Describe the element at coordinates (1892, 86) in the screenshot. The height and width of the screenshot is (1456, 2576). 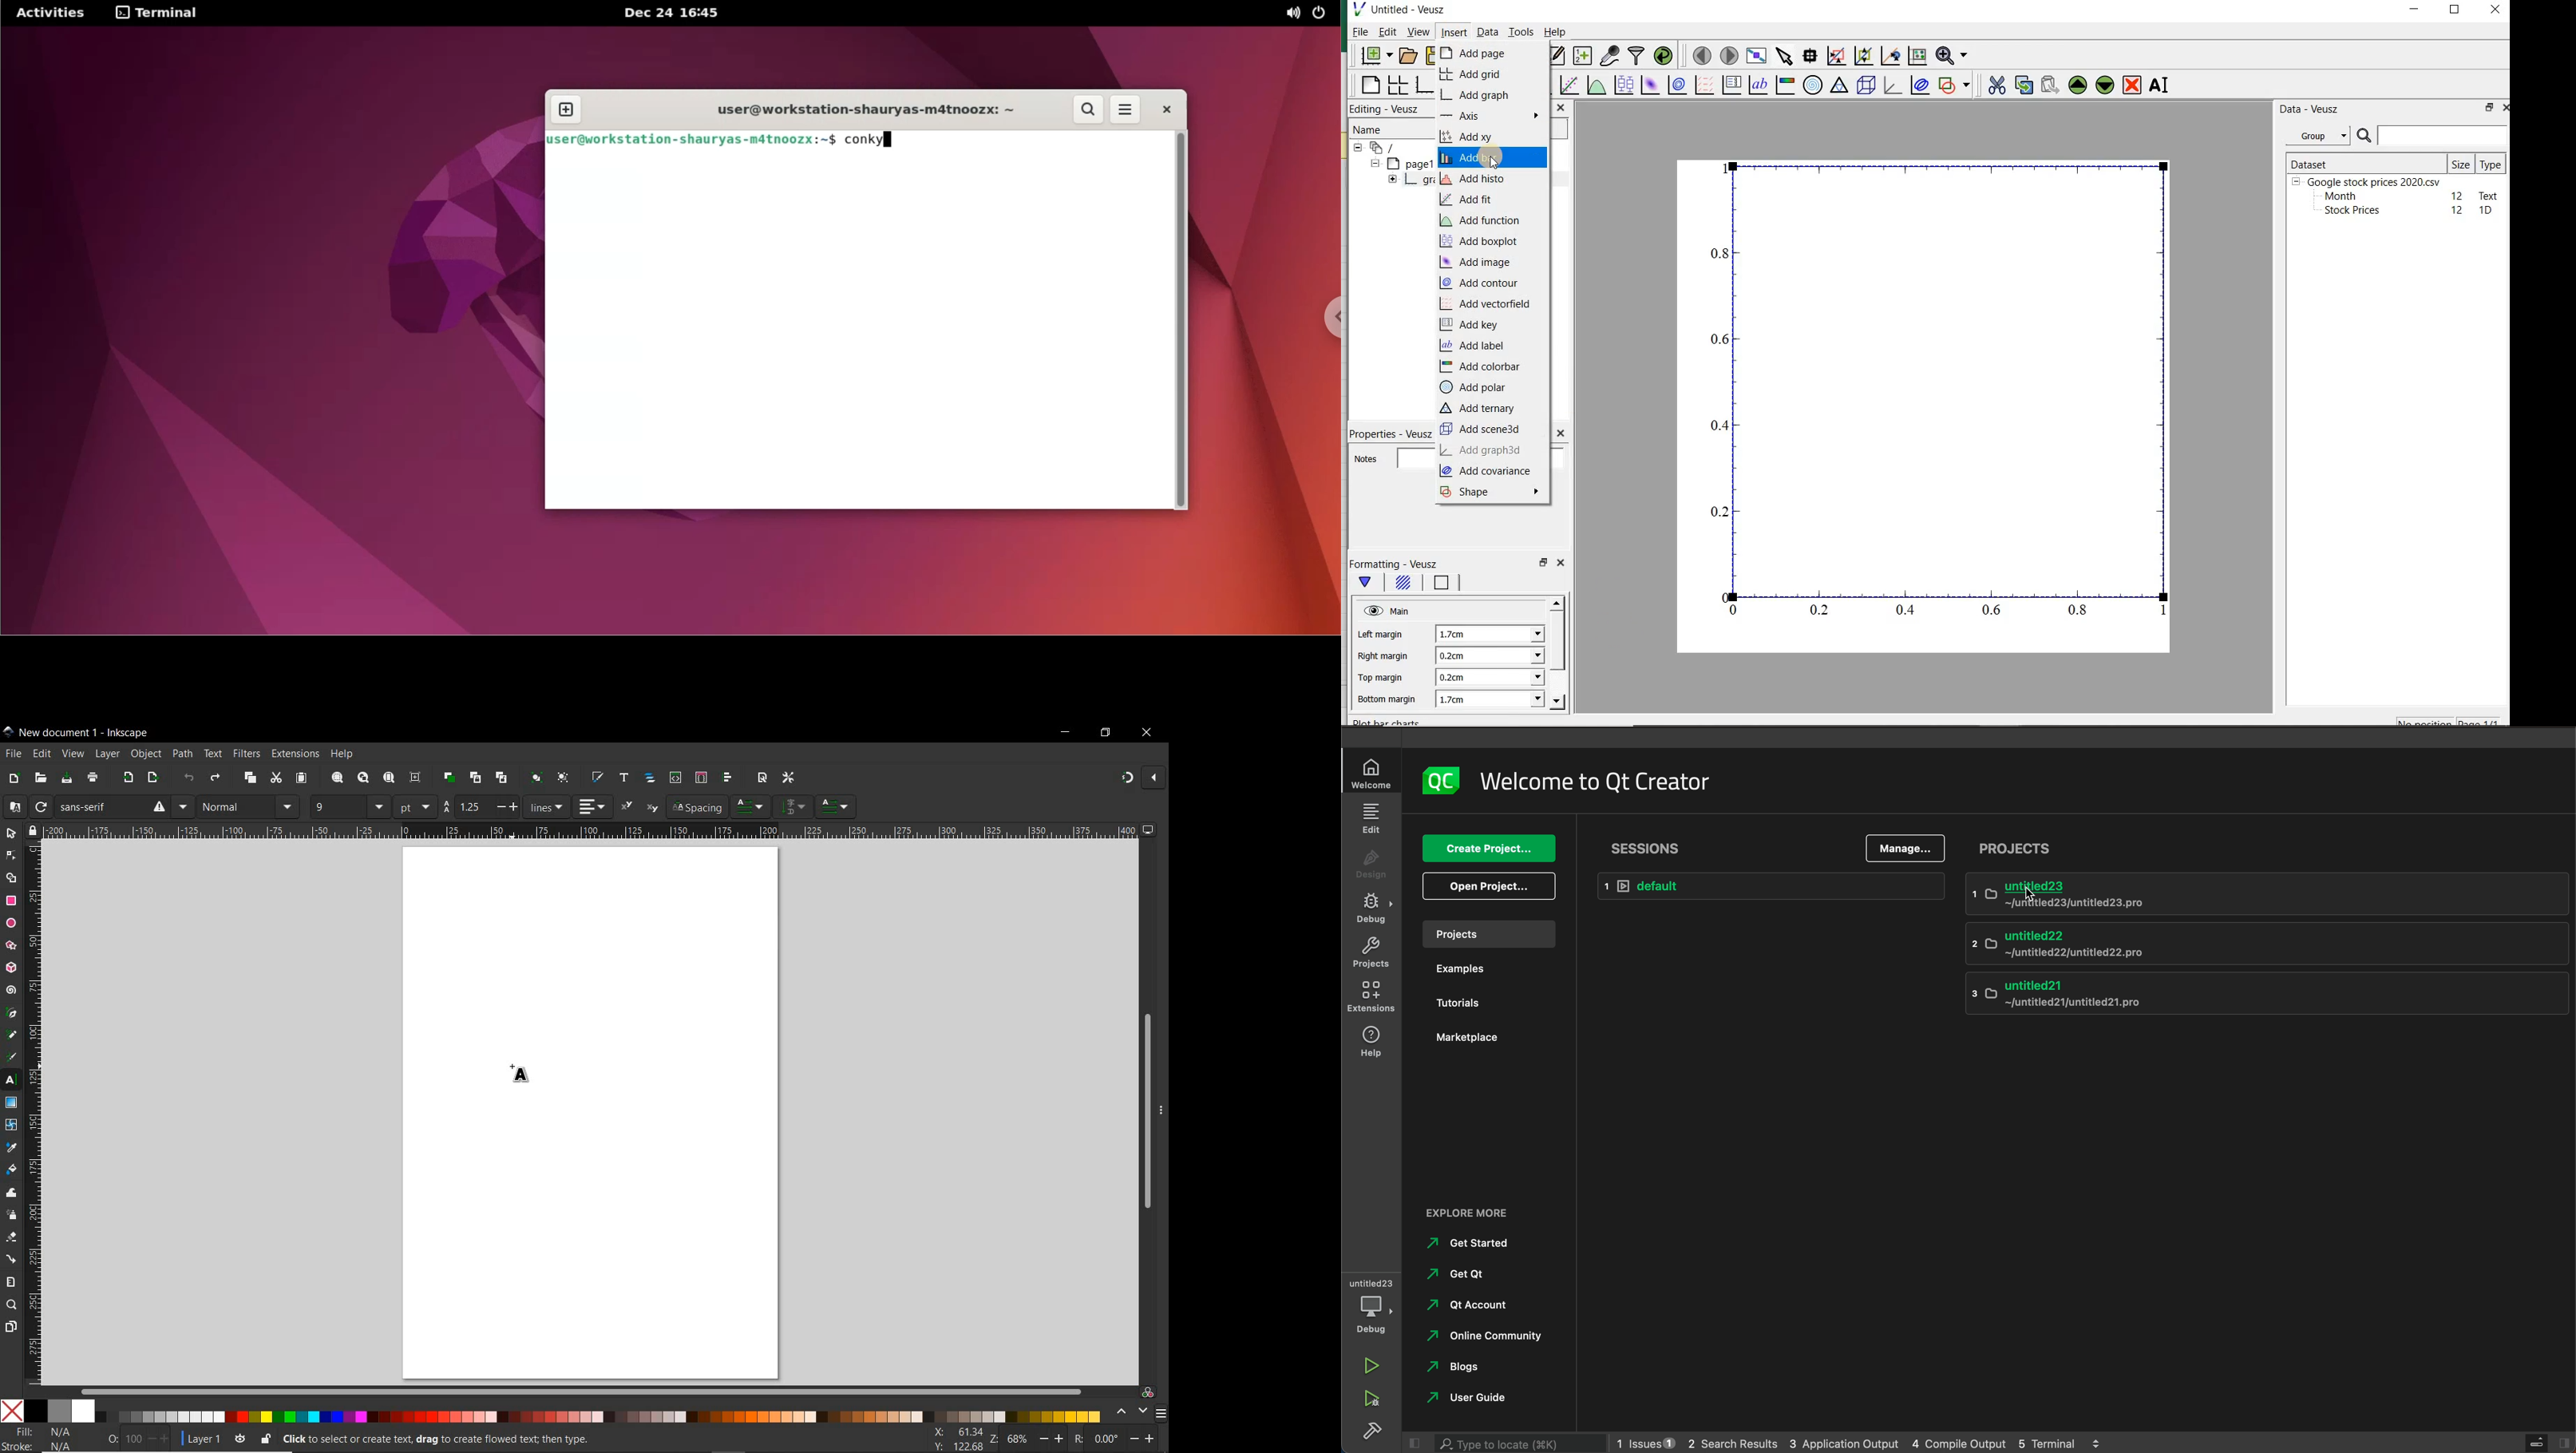
I see `3d graph` at that location.